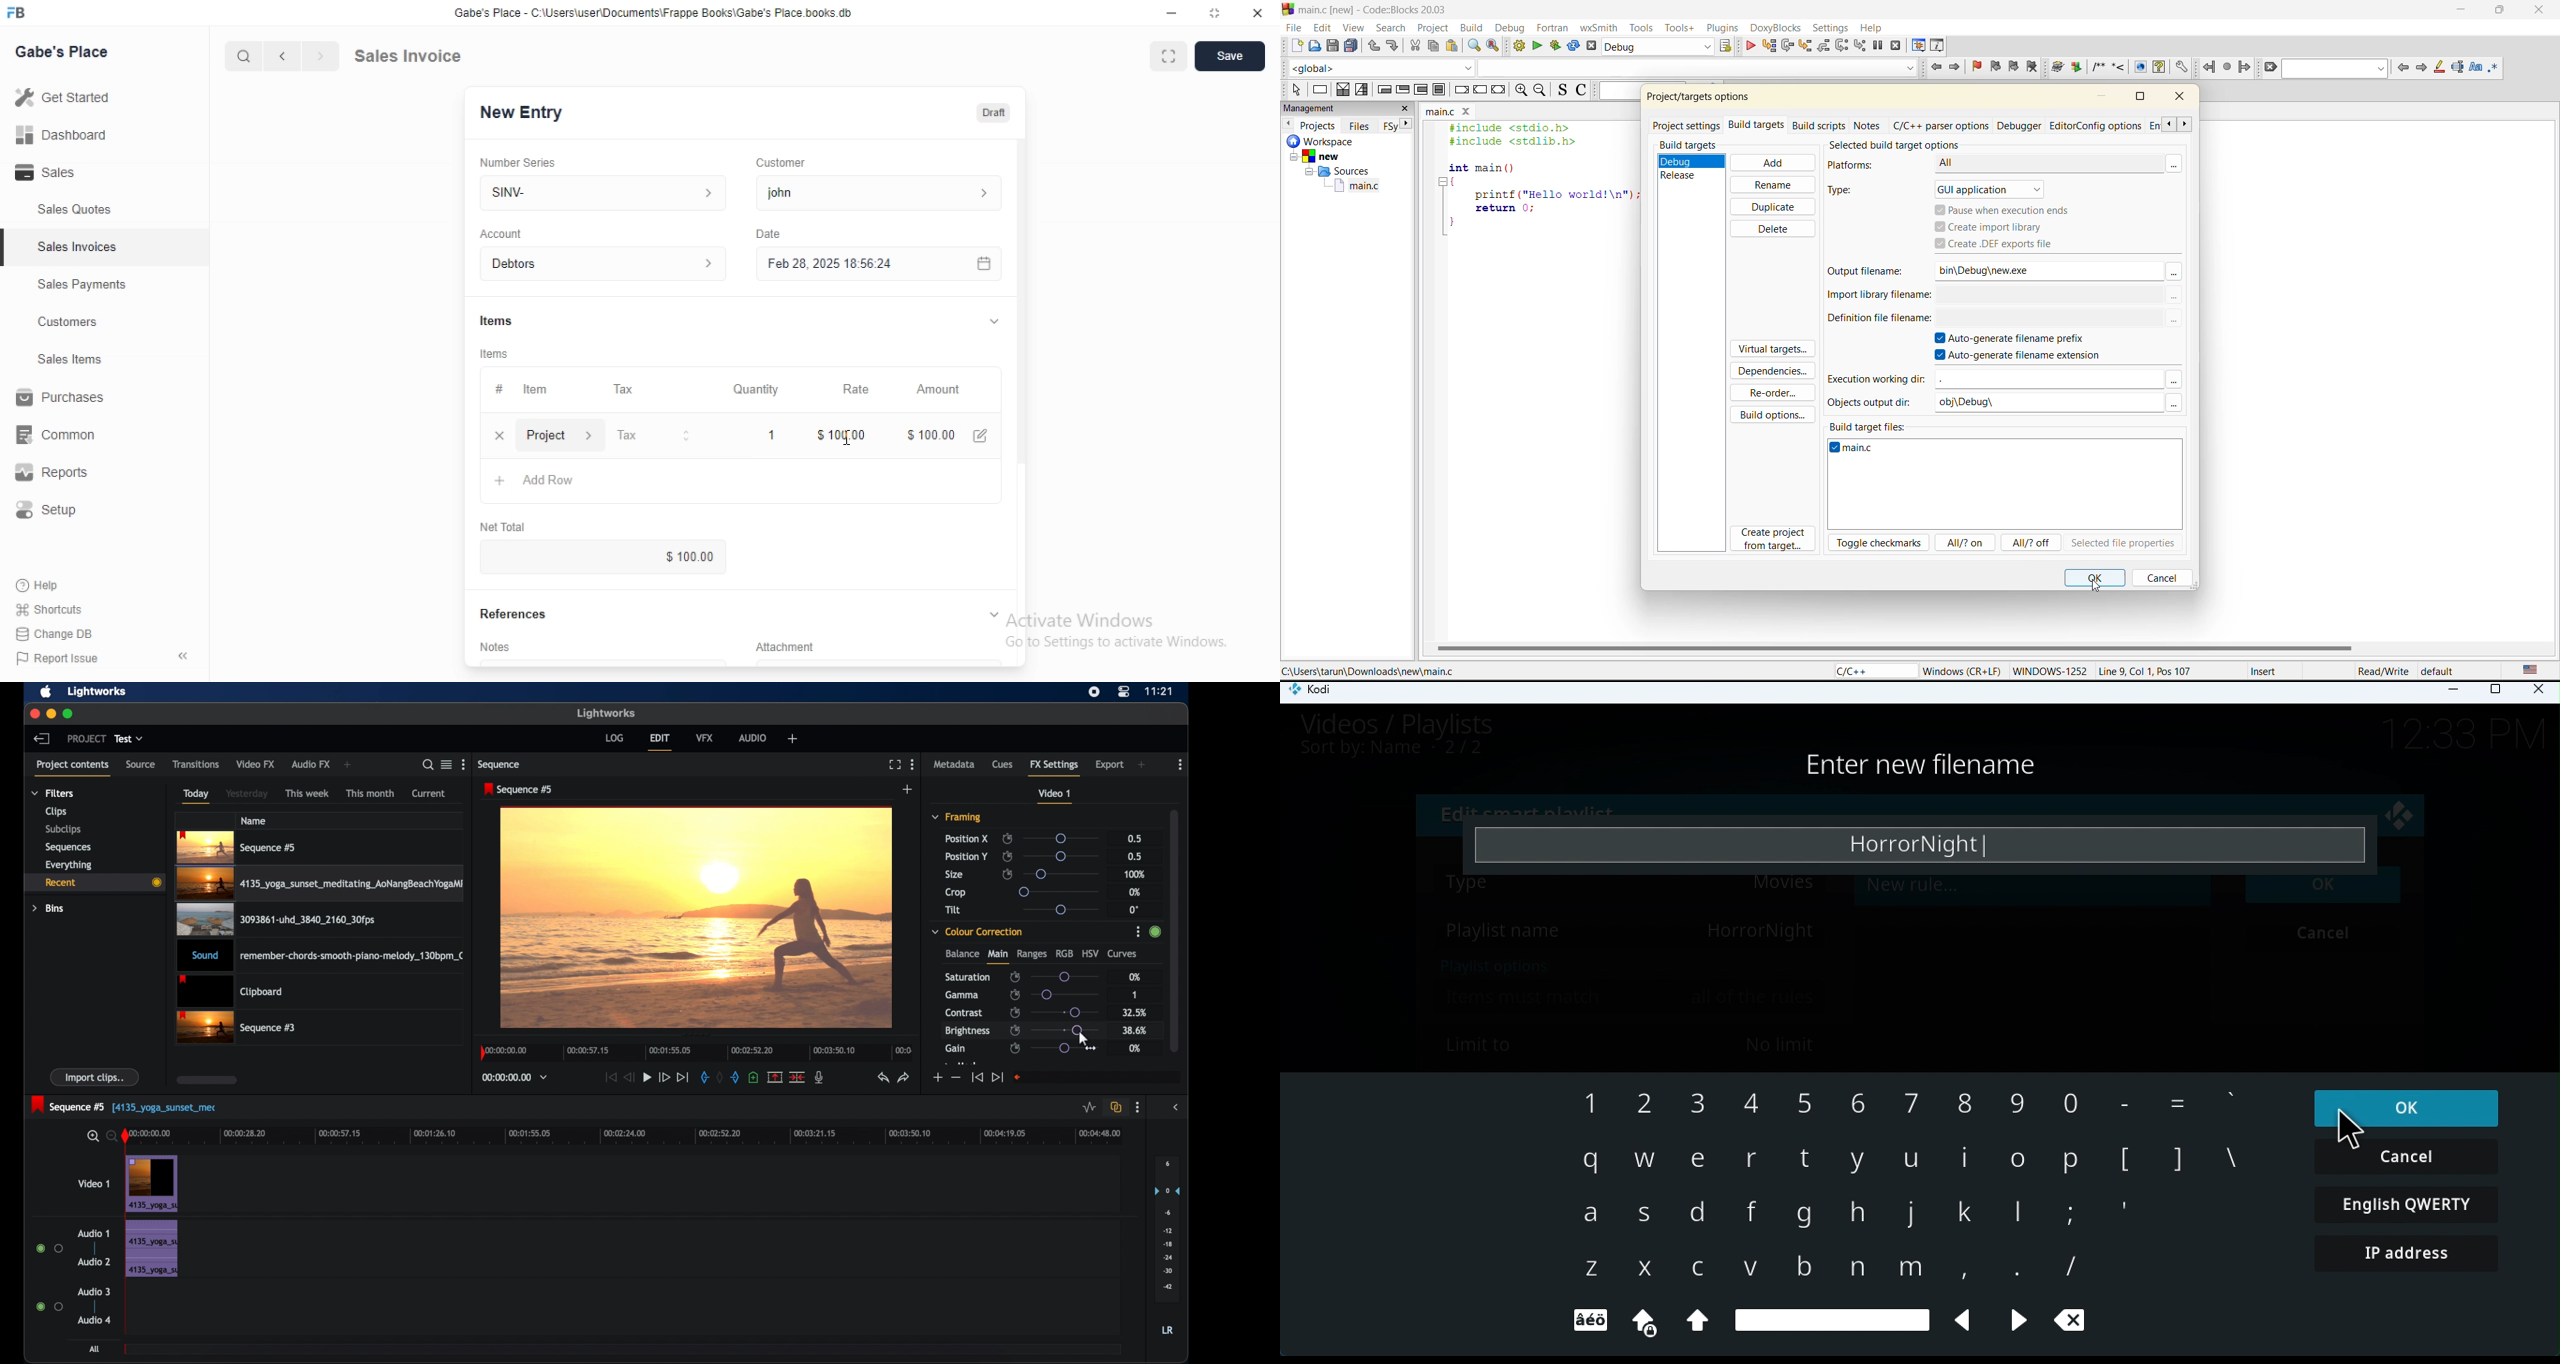 The height and width of the screenshot is (1372, 2576). What do you see at coordinates (1123, 954) in the screenshot?
I see `curves` at bounding box center [1123, 954].